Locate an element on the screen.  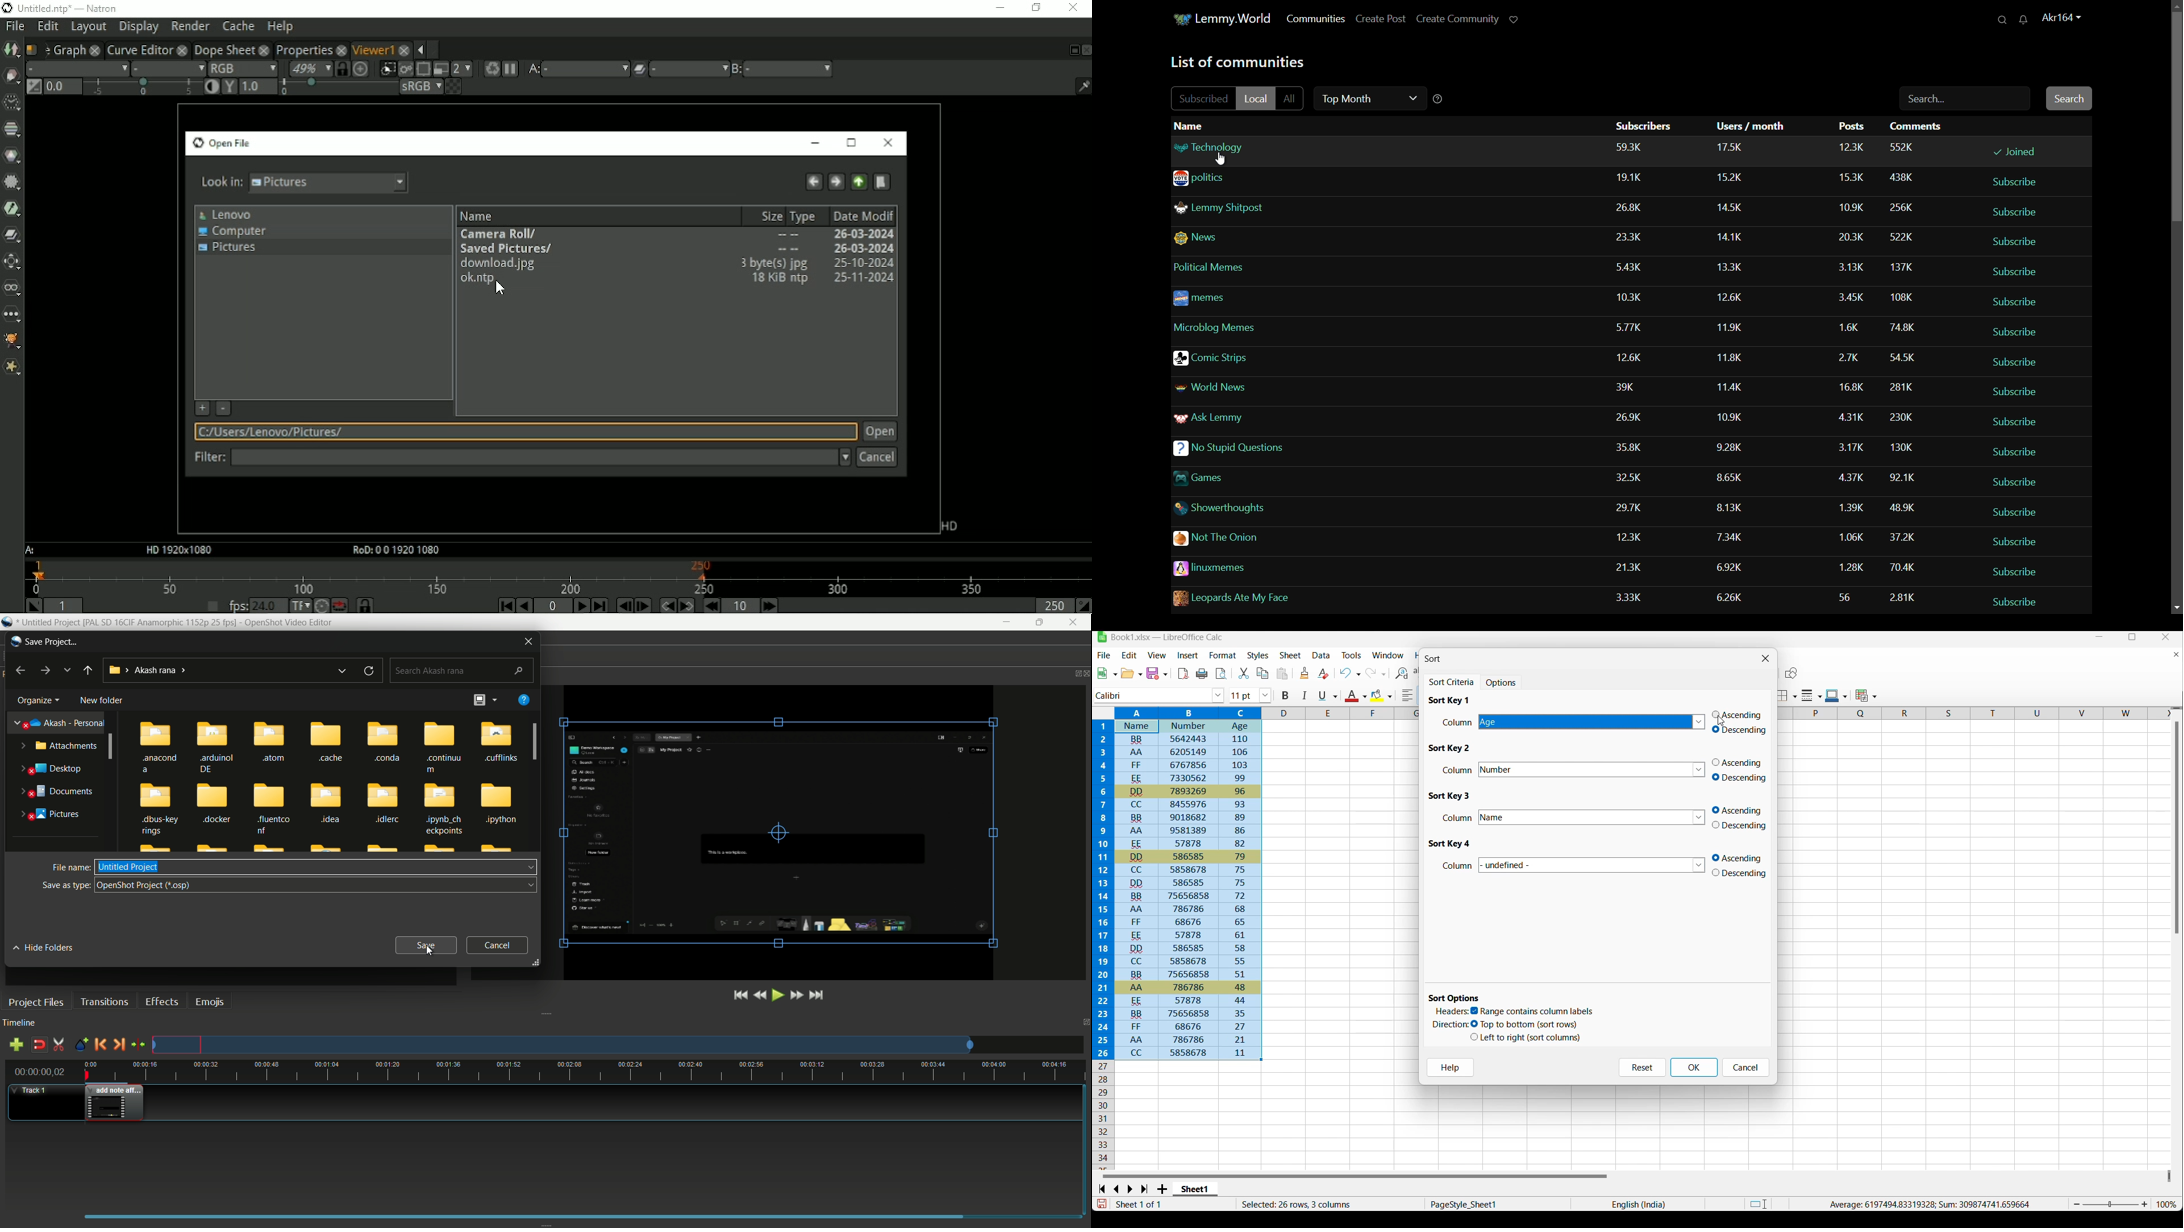
Current page style is located at coordinates (1497, 1204).